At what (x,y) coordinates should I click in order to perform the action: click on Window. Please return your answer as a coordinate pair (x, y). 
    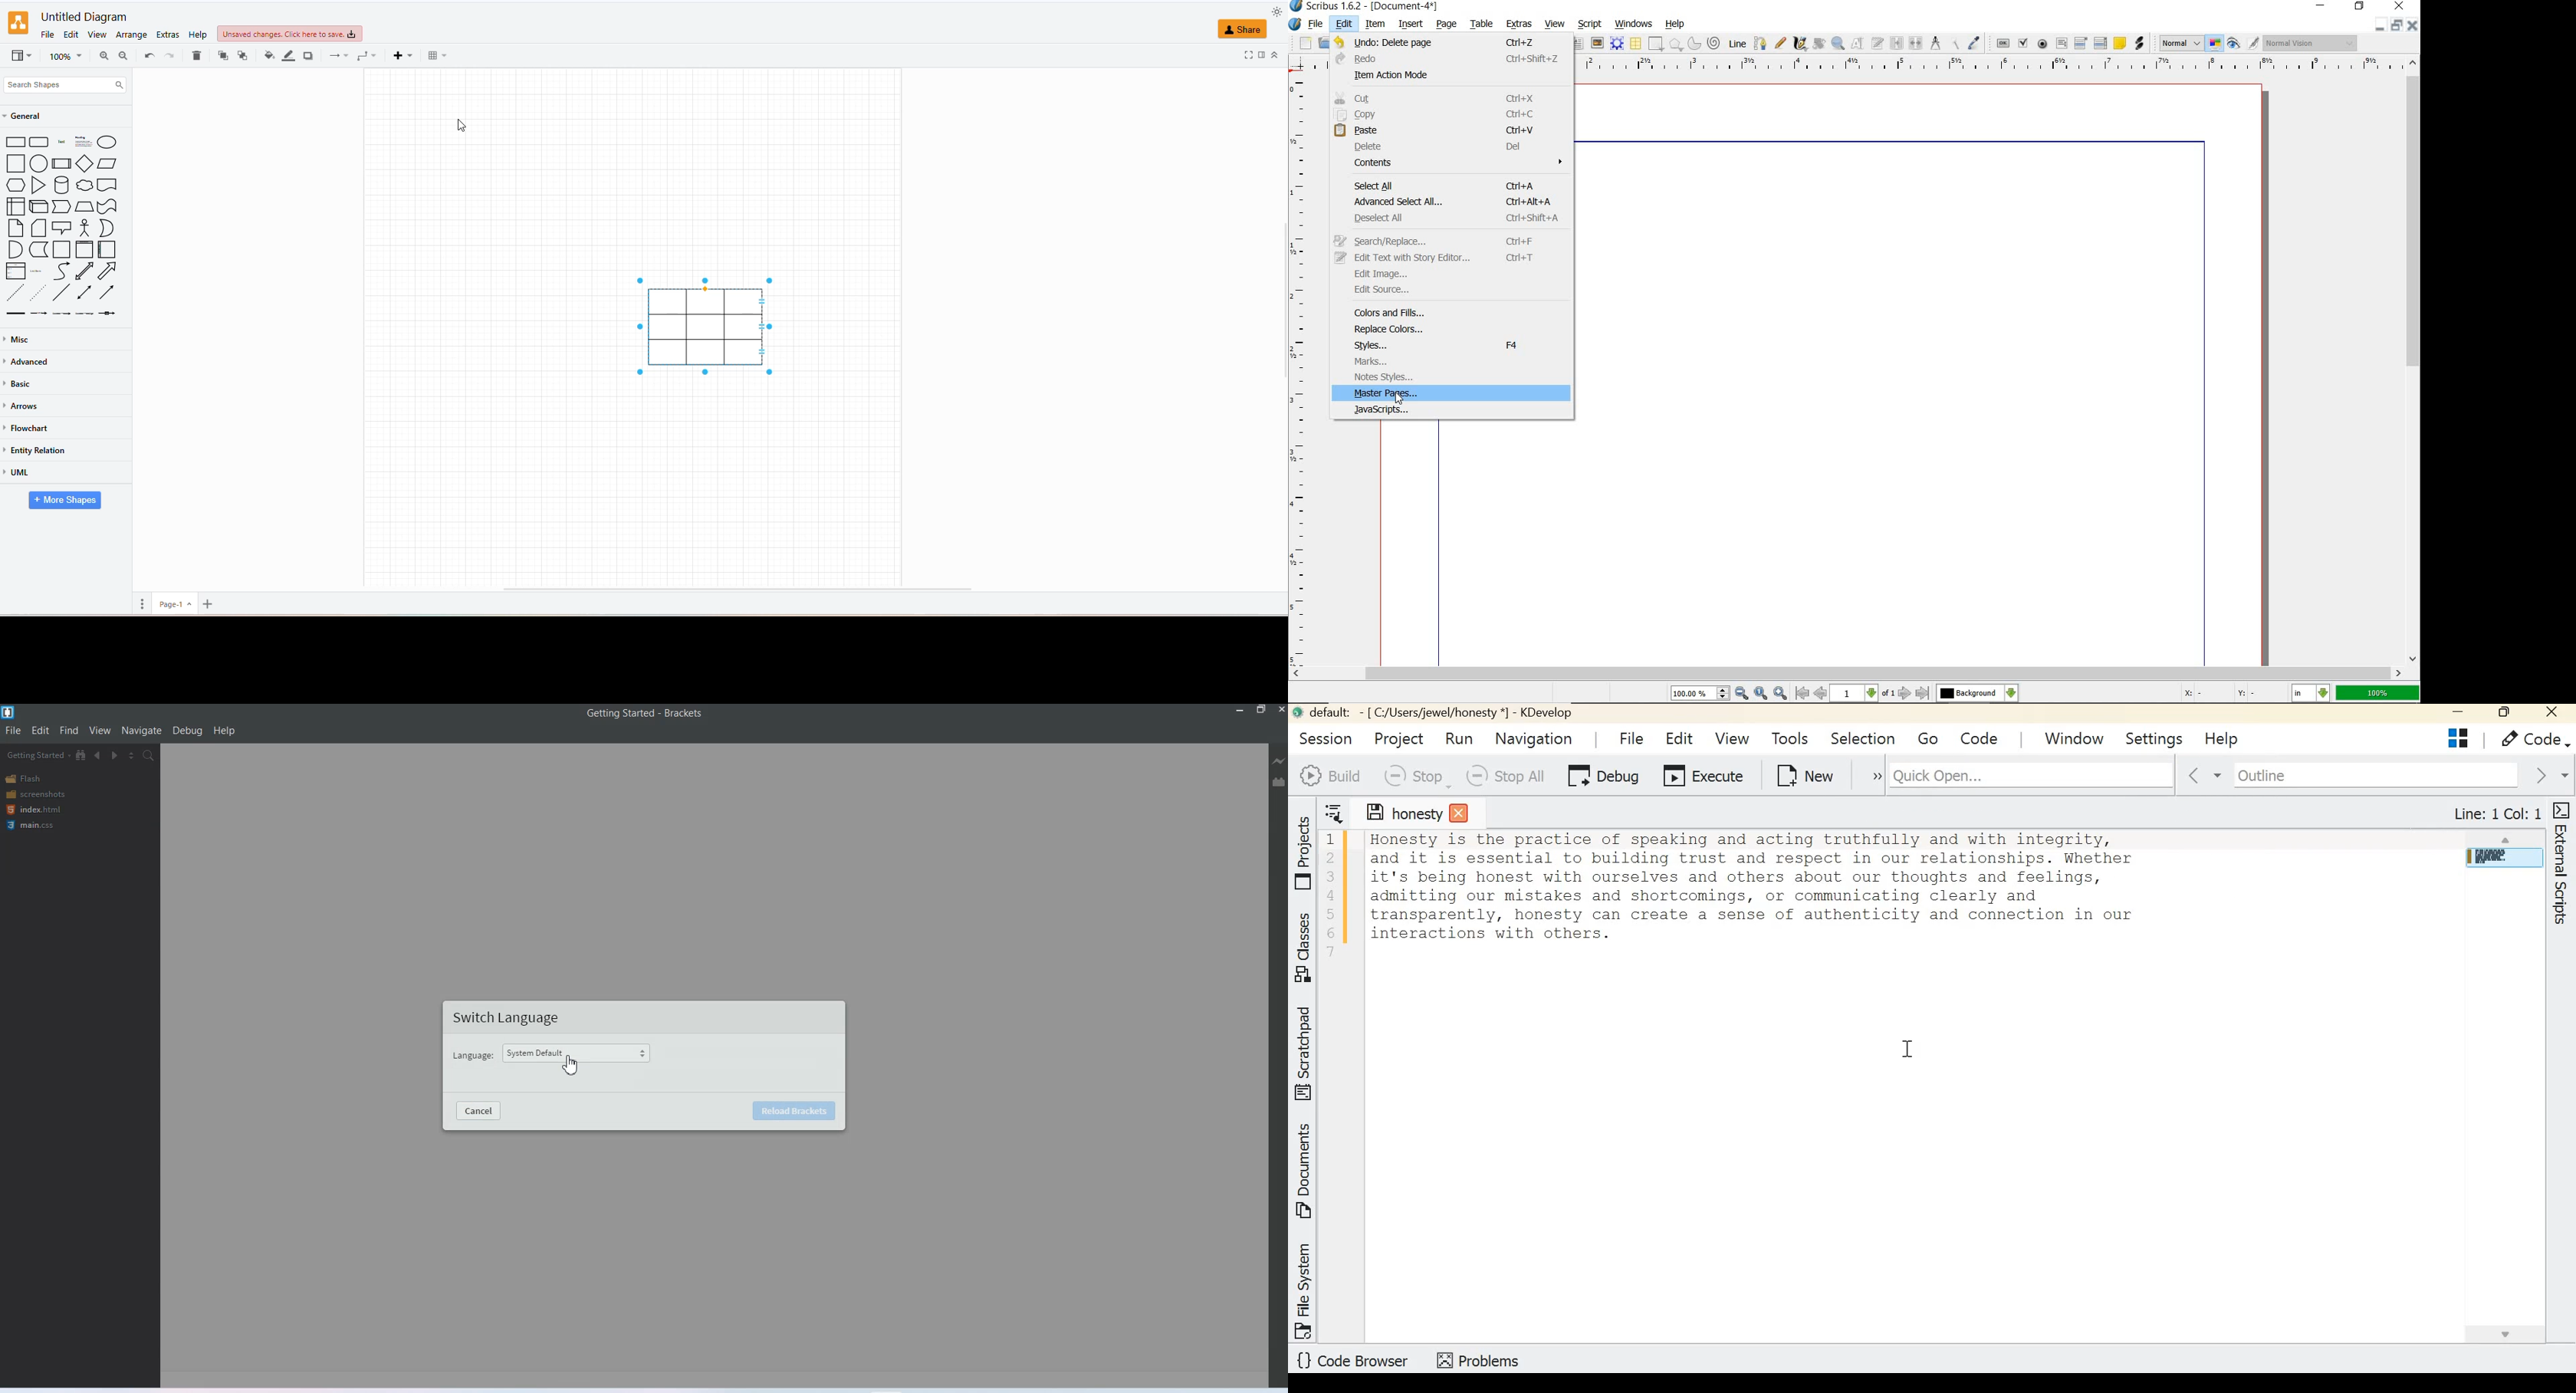
    Looking at the image, I should click on (2078, 737).